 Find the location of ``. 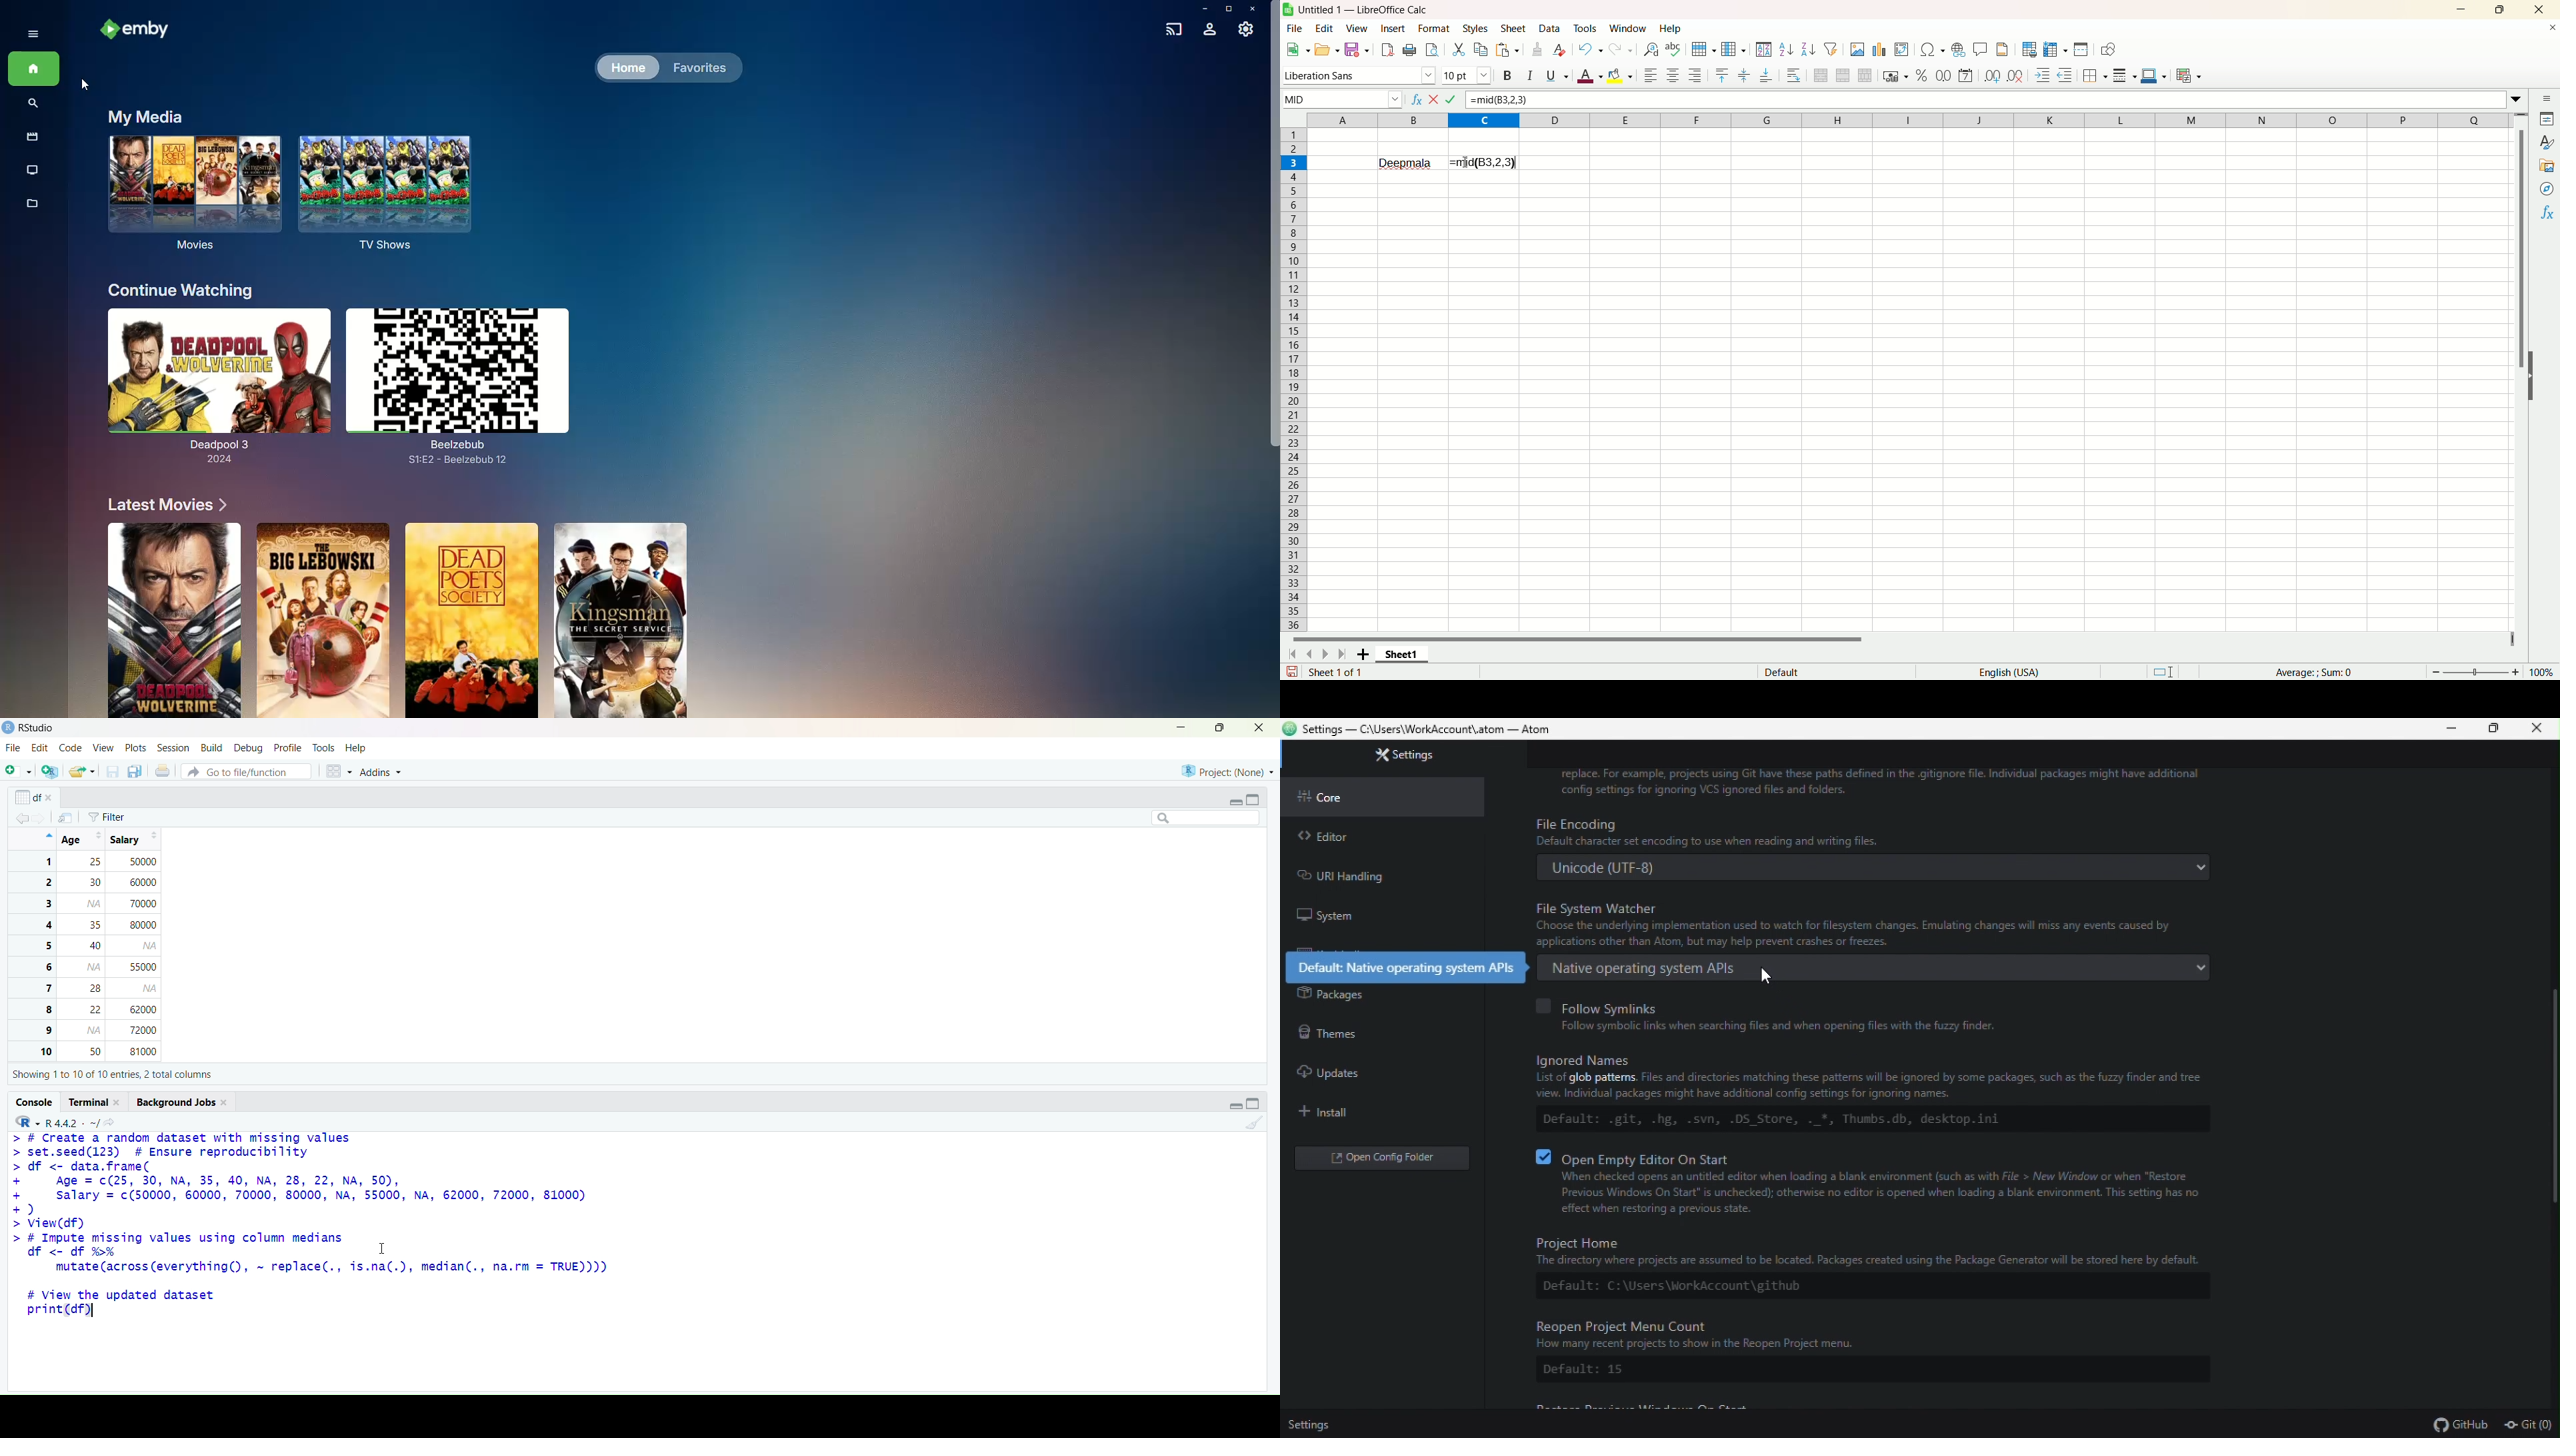

 is located at coordinates (173, 621).